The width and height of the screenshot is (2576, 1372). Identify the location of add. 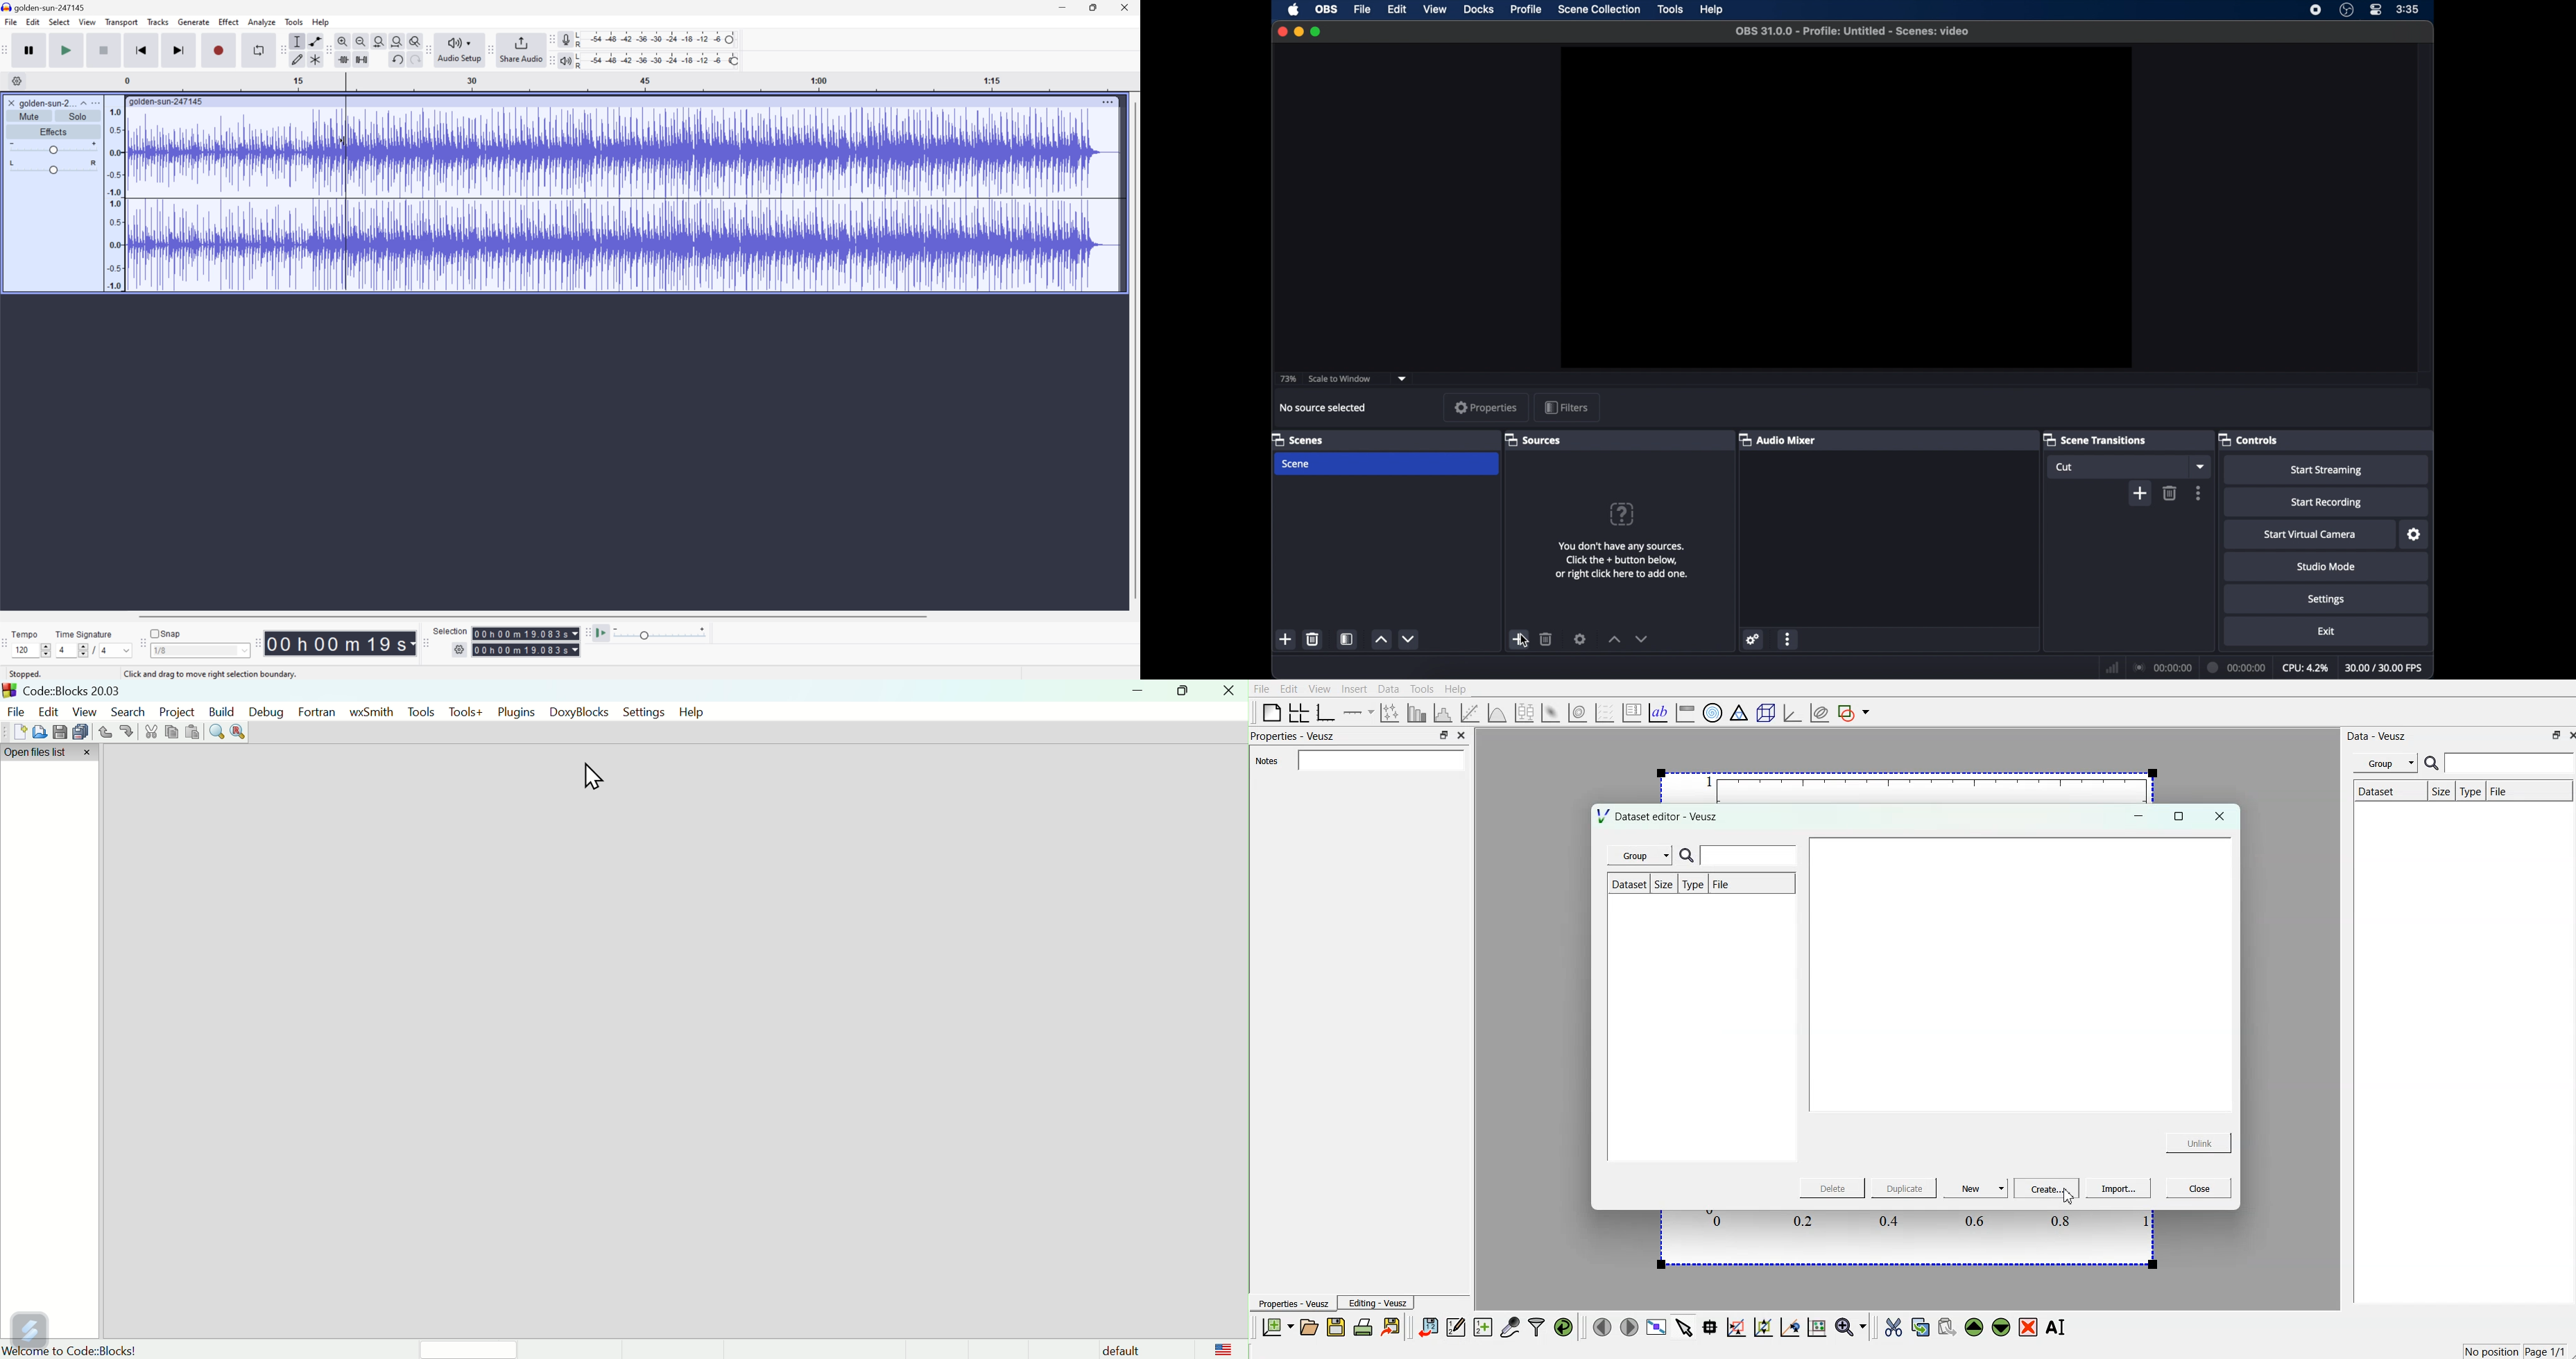
(1286, 639).